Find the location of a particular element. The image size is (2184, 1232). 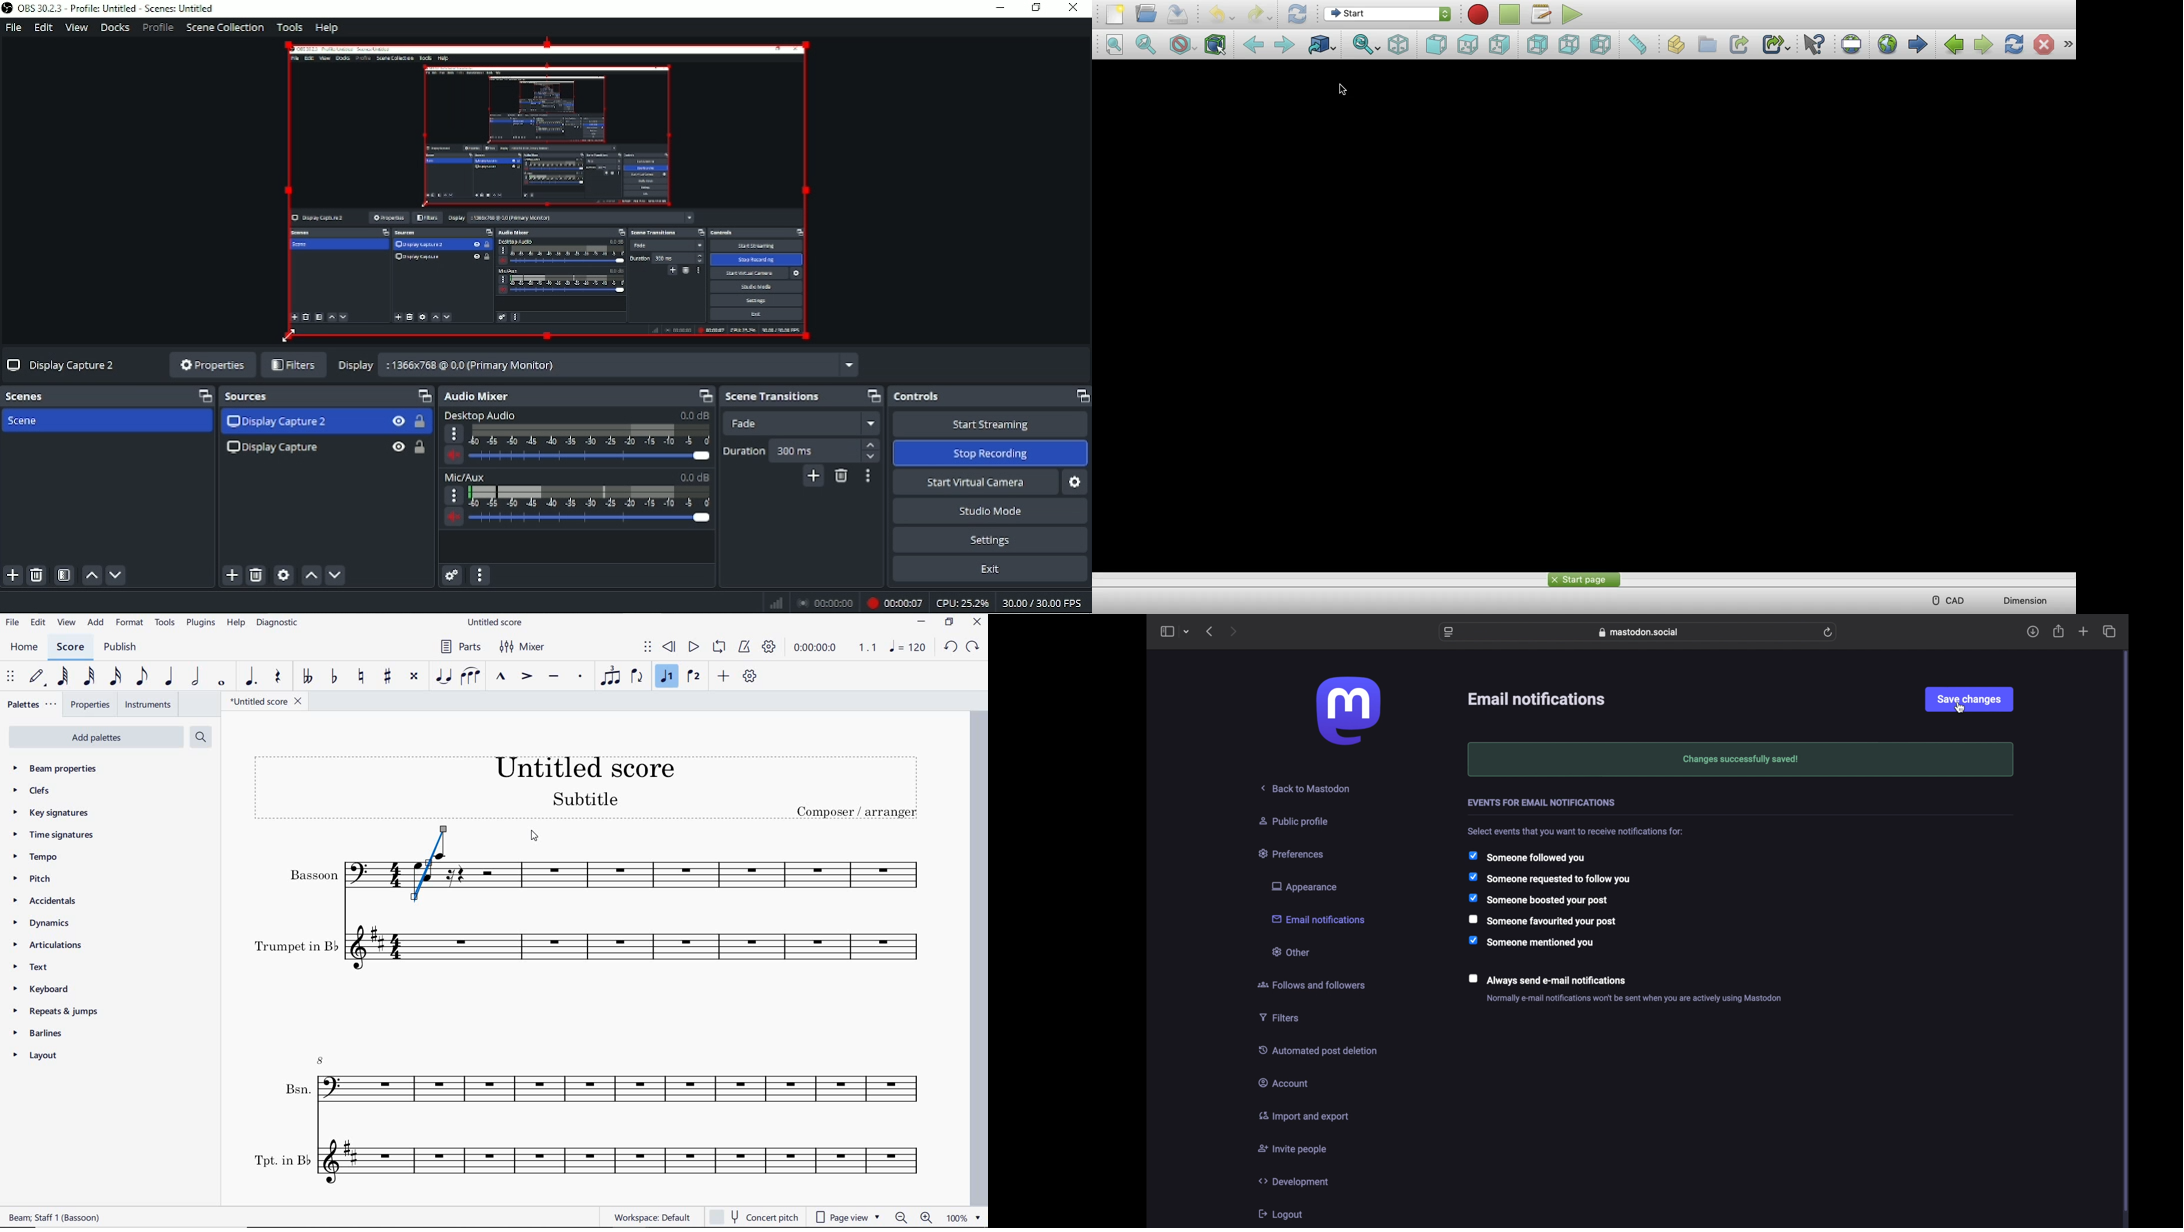

slur is located at coordinates (471, 676).